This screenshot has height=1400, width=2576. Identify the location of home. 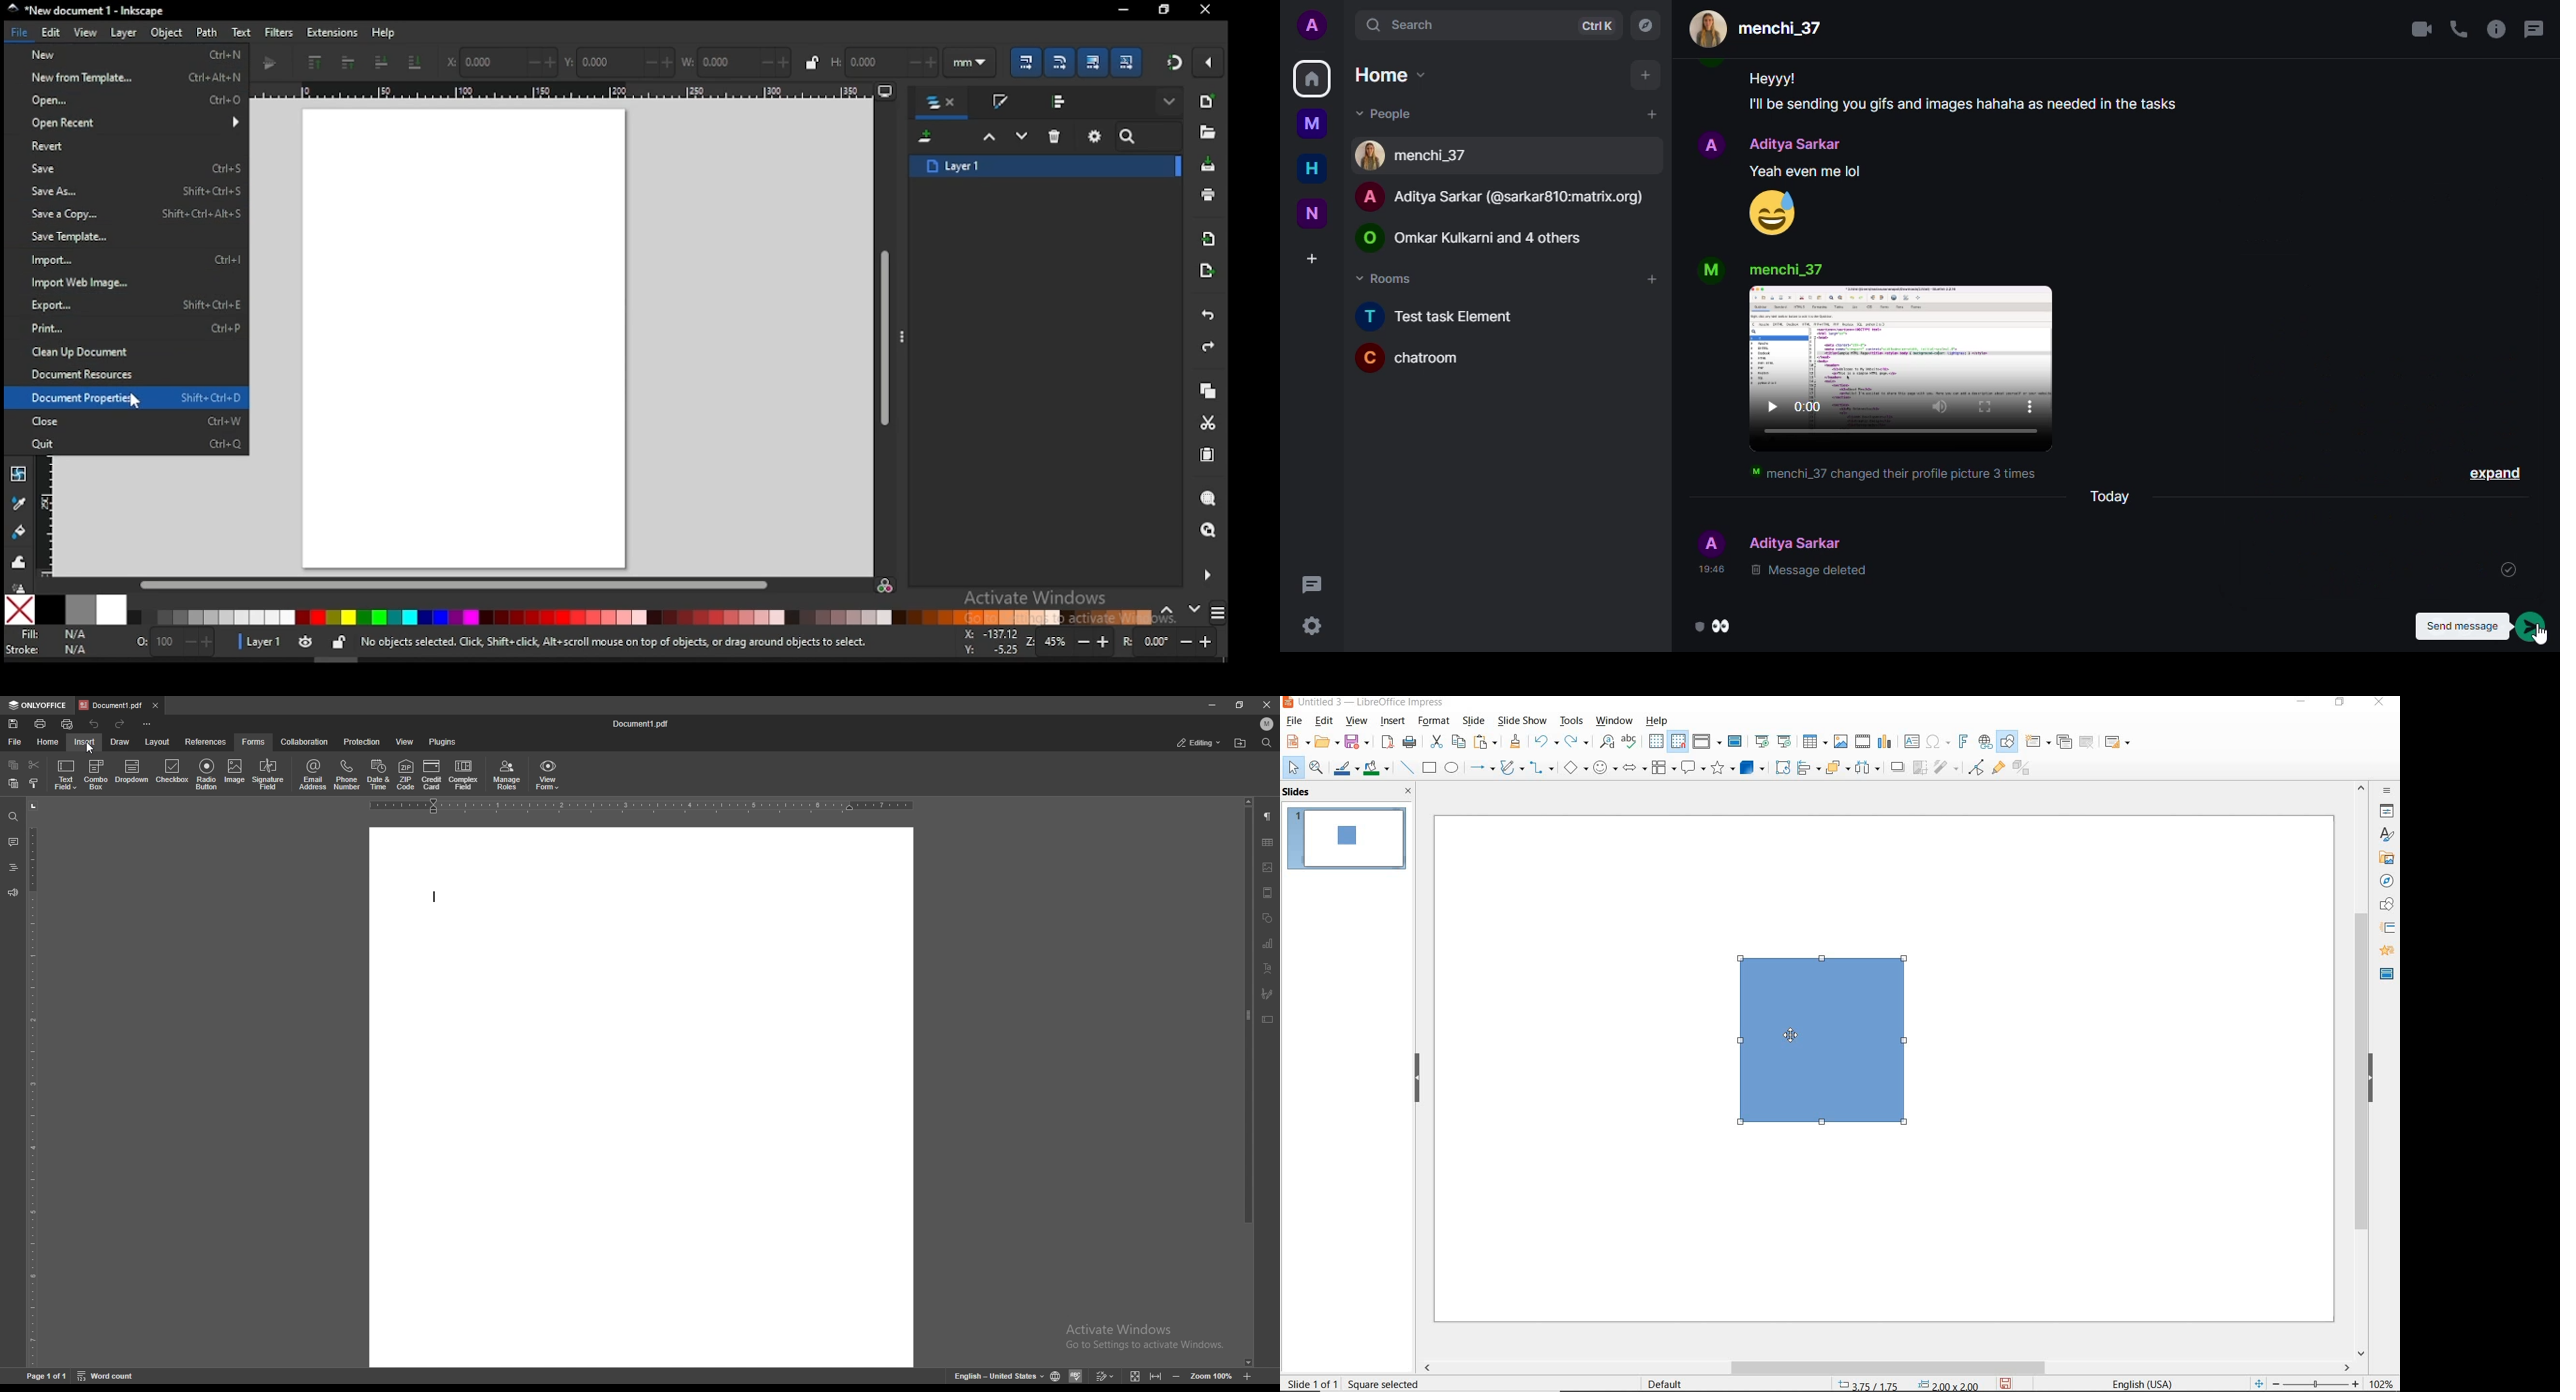
(48, 742).